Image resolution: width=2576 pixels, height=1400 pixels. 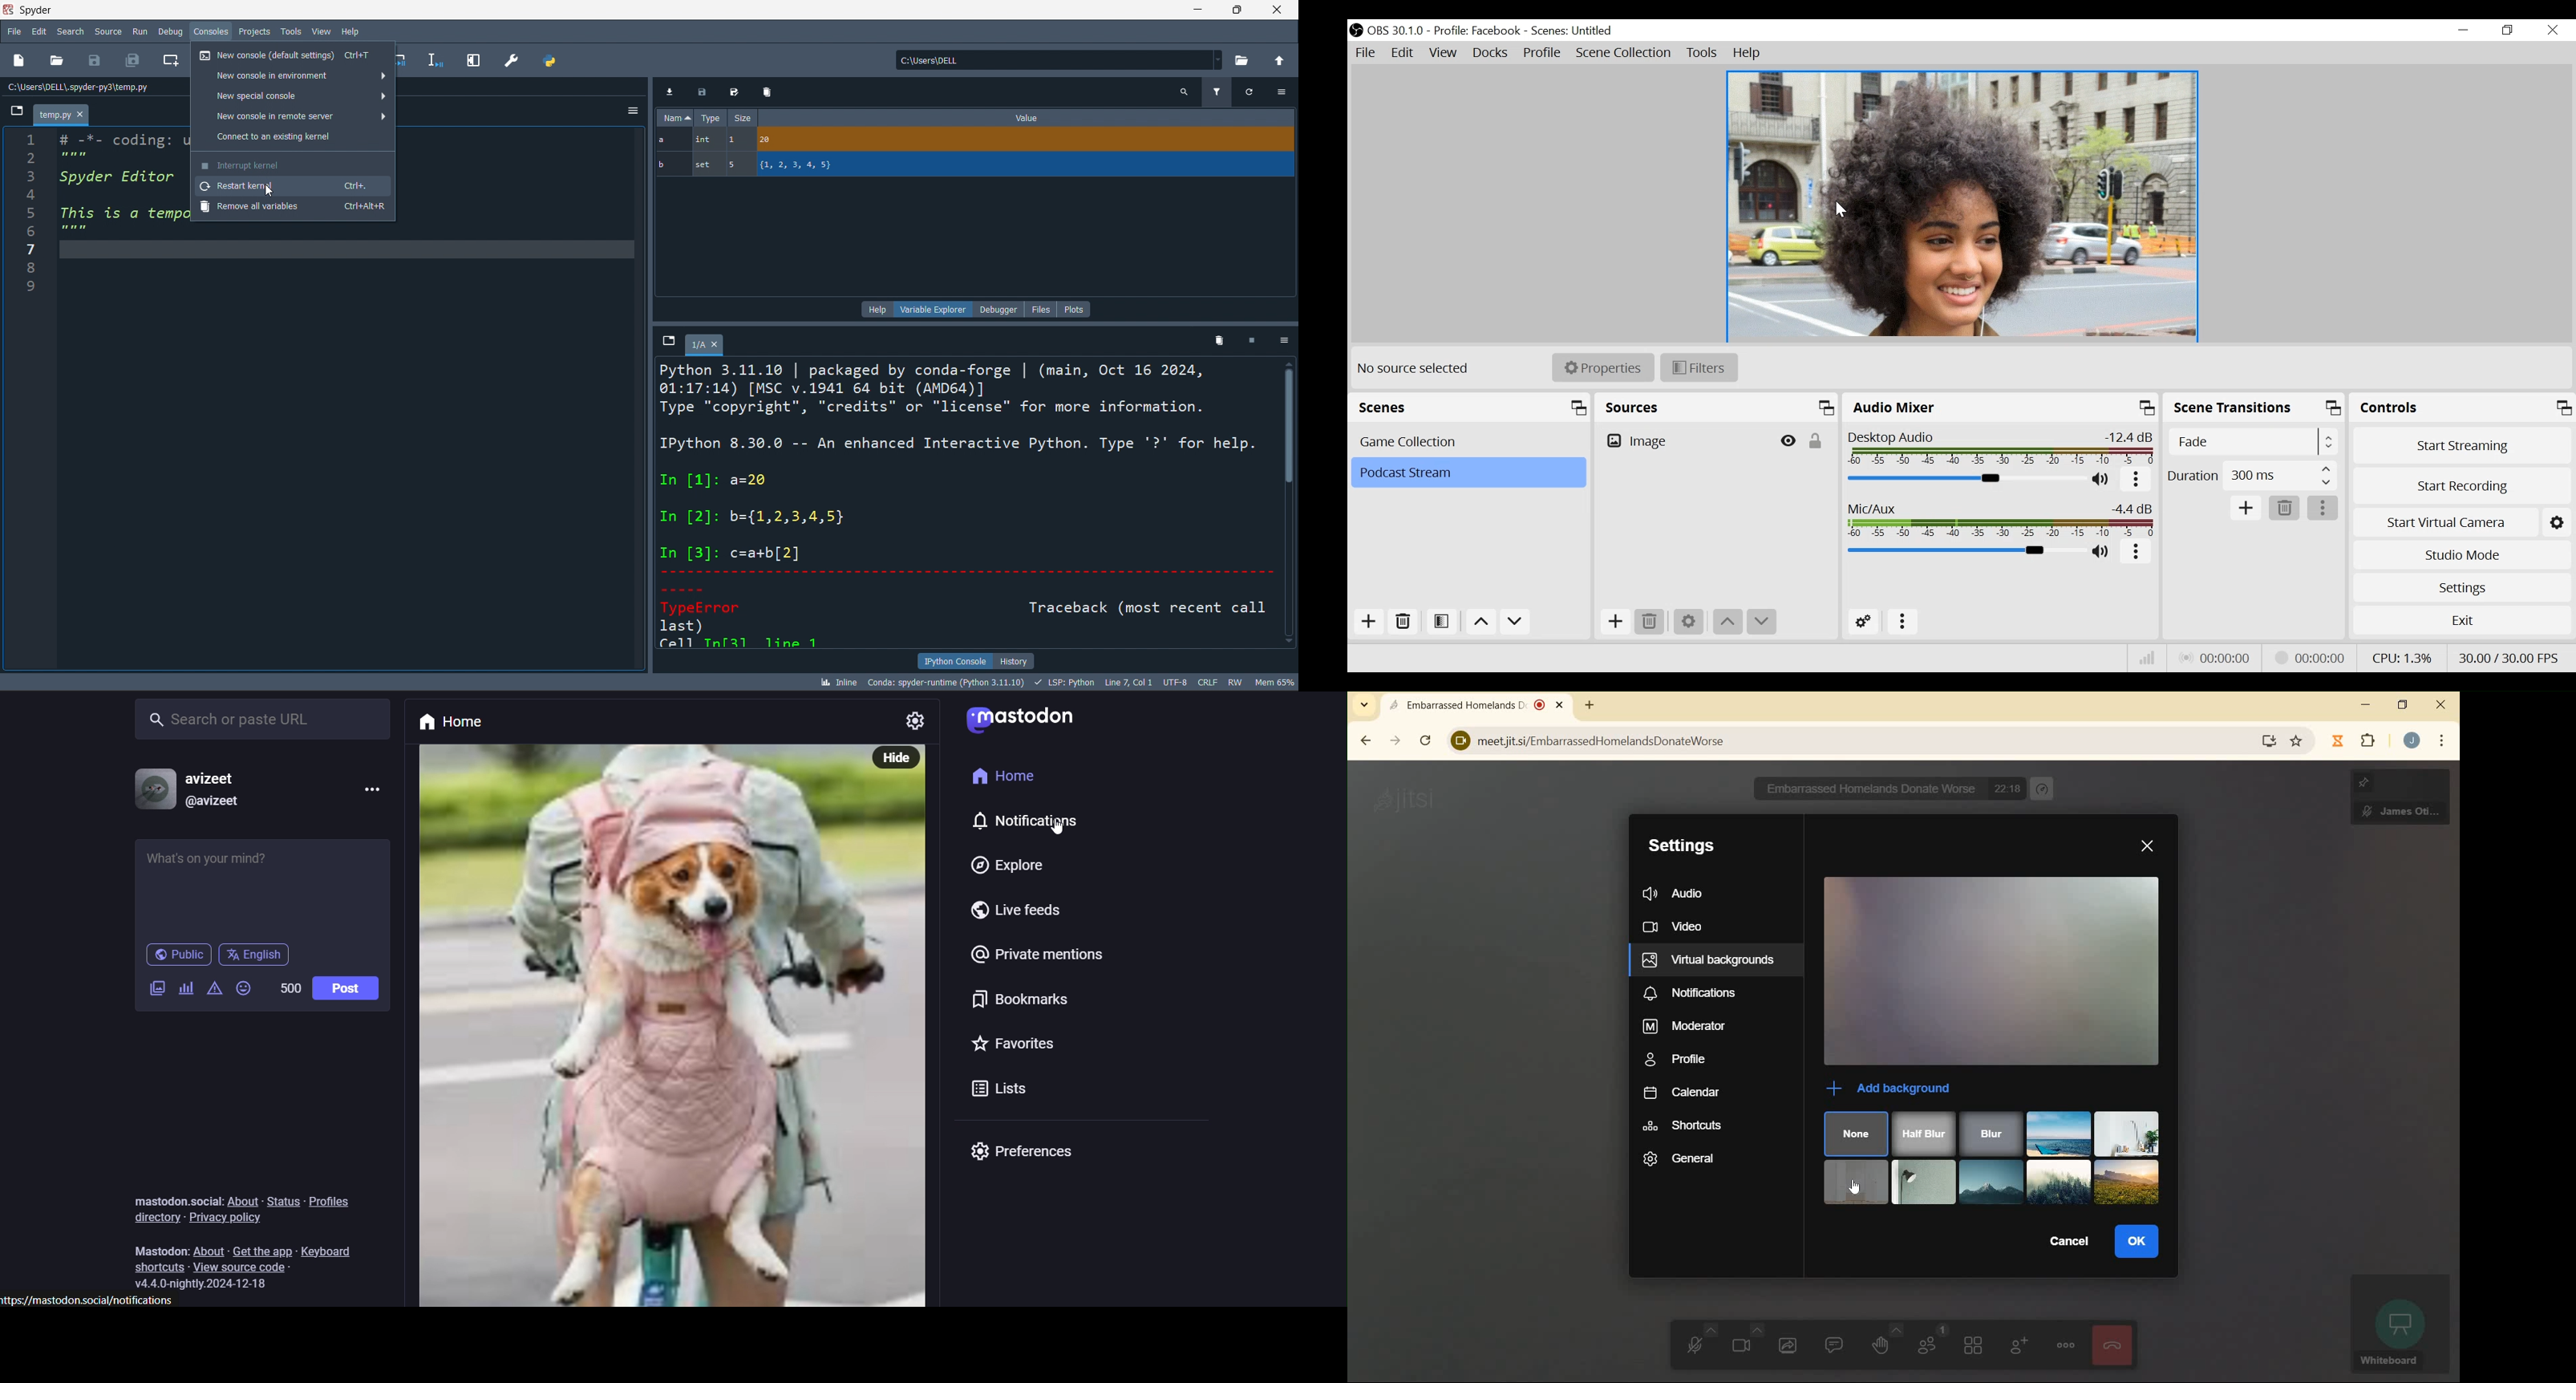 What do you see at coordinates (241, 1200) in the screenshot?
I see `about` at bounding box center [241, 1200].